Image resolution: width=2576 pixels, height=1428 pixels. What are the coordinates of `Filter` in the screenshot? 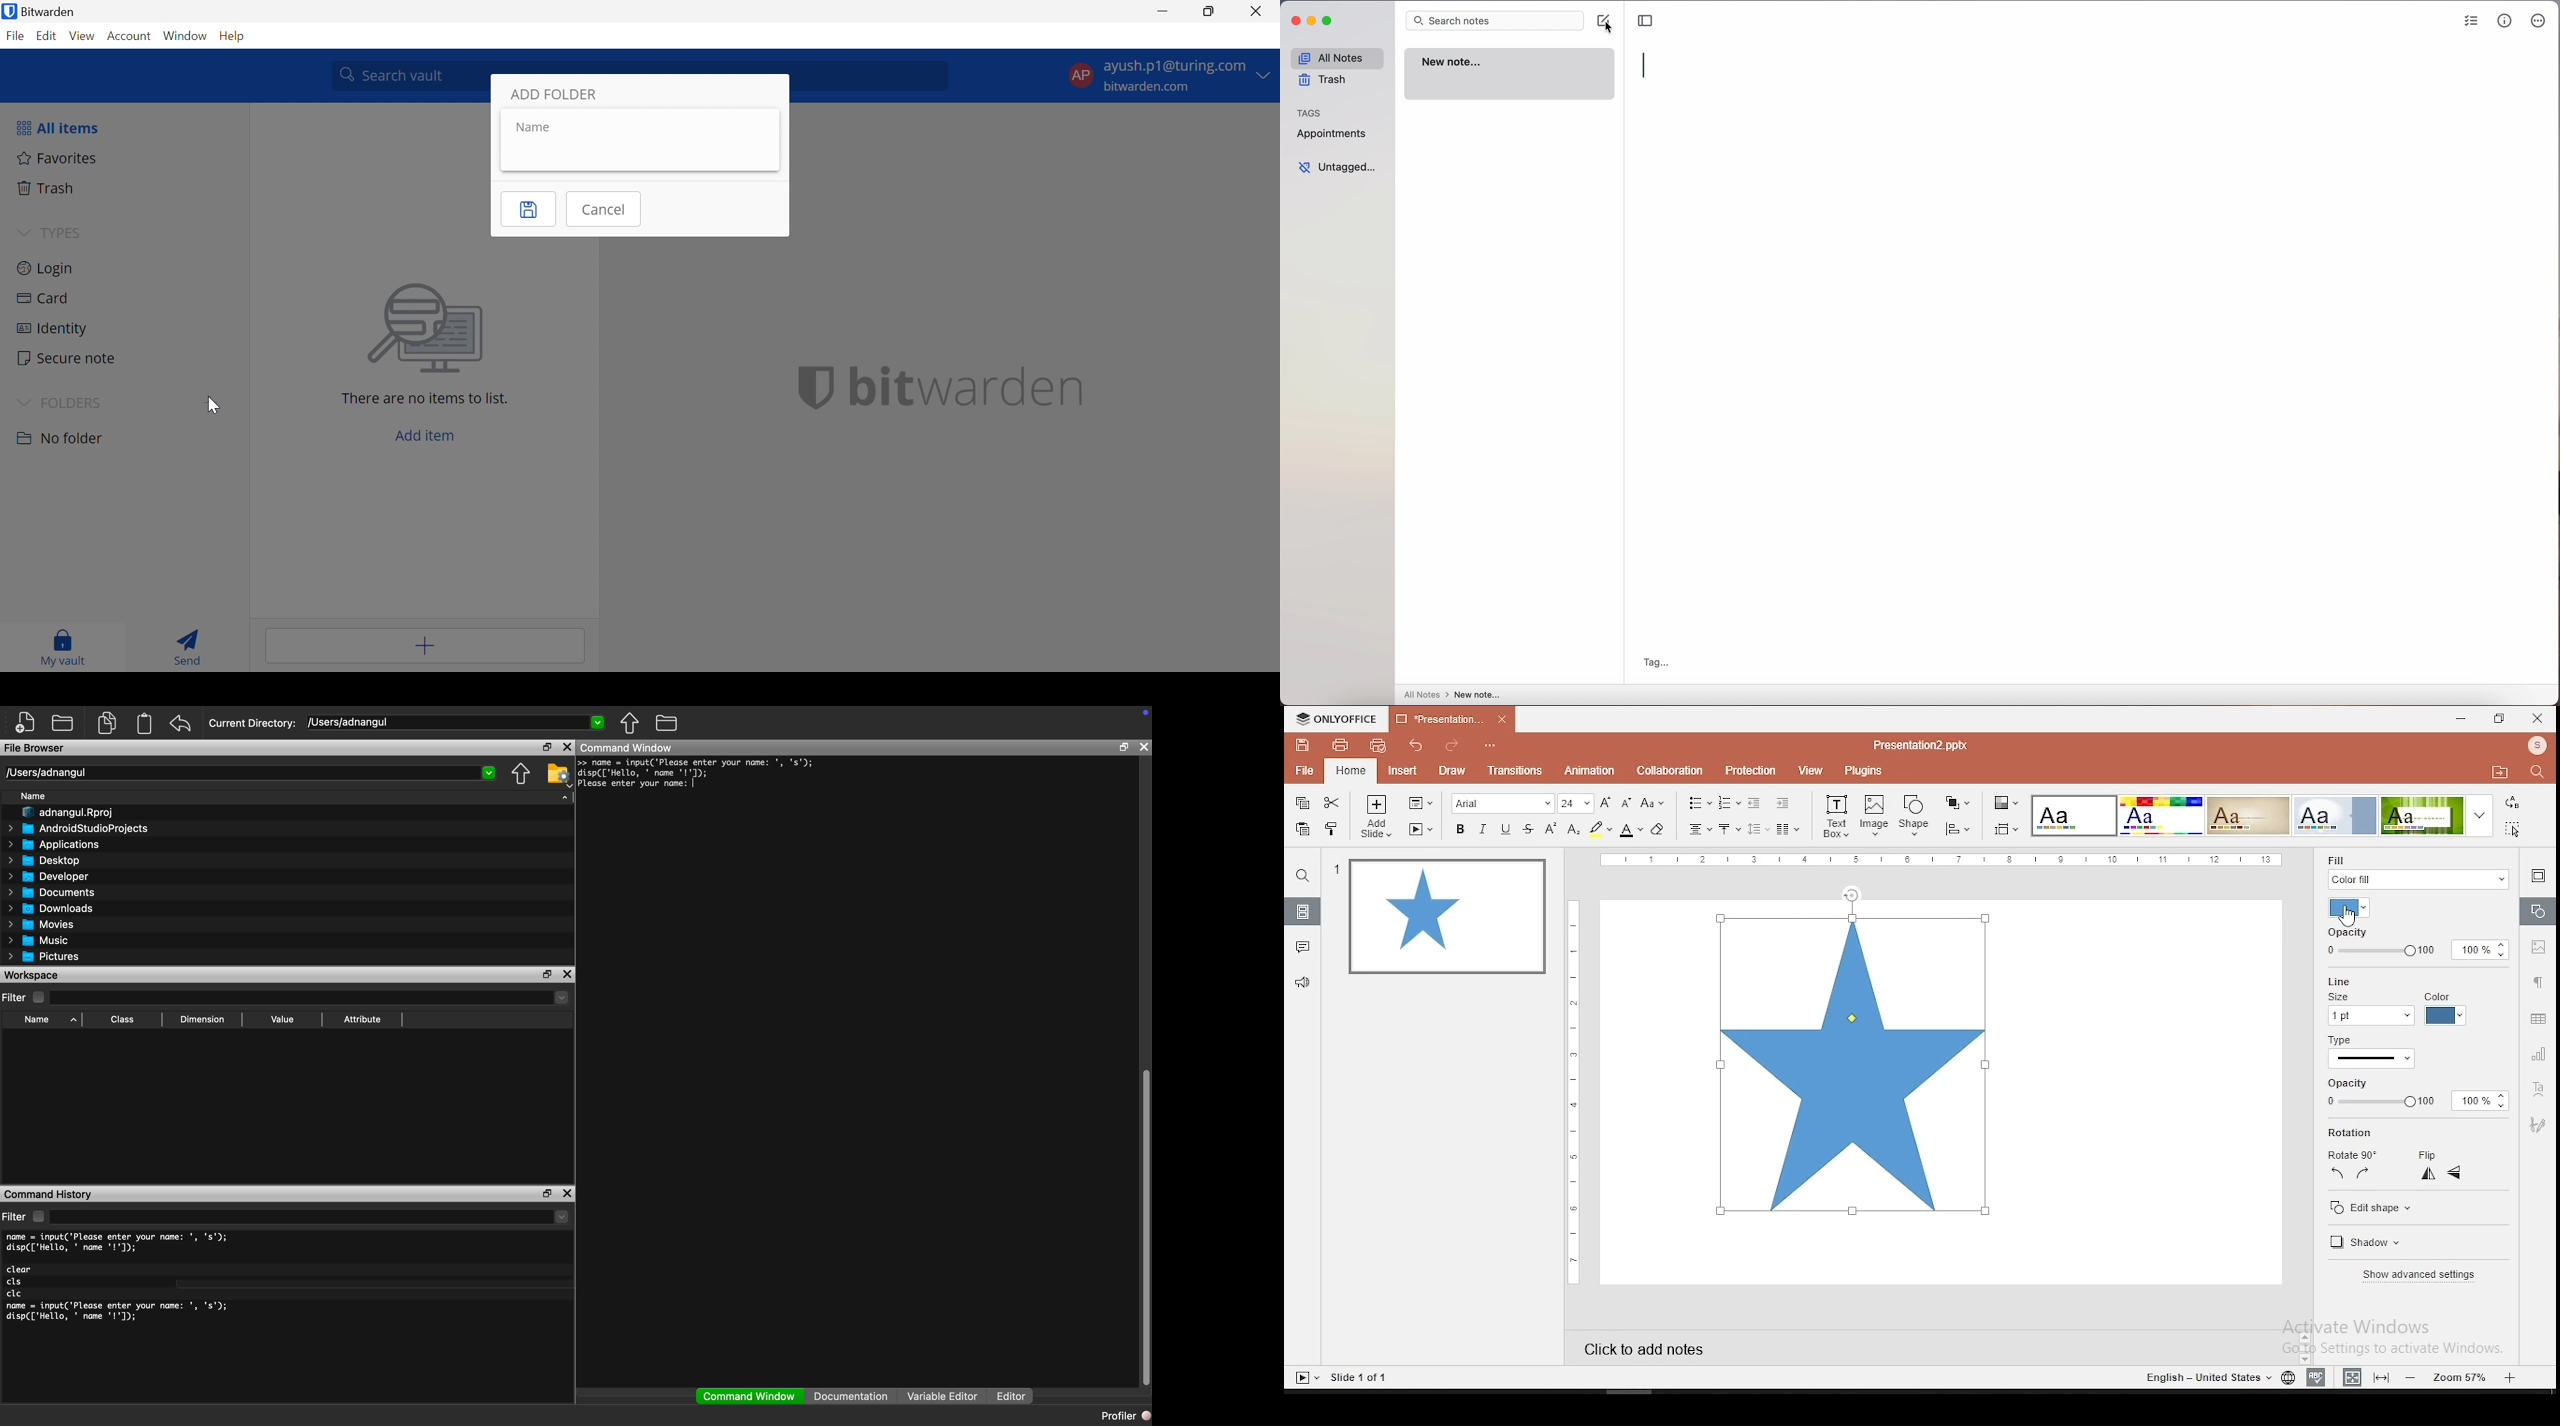 It's located at (25, 1216).